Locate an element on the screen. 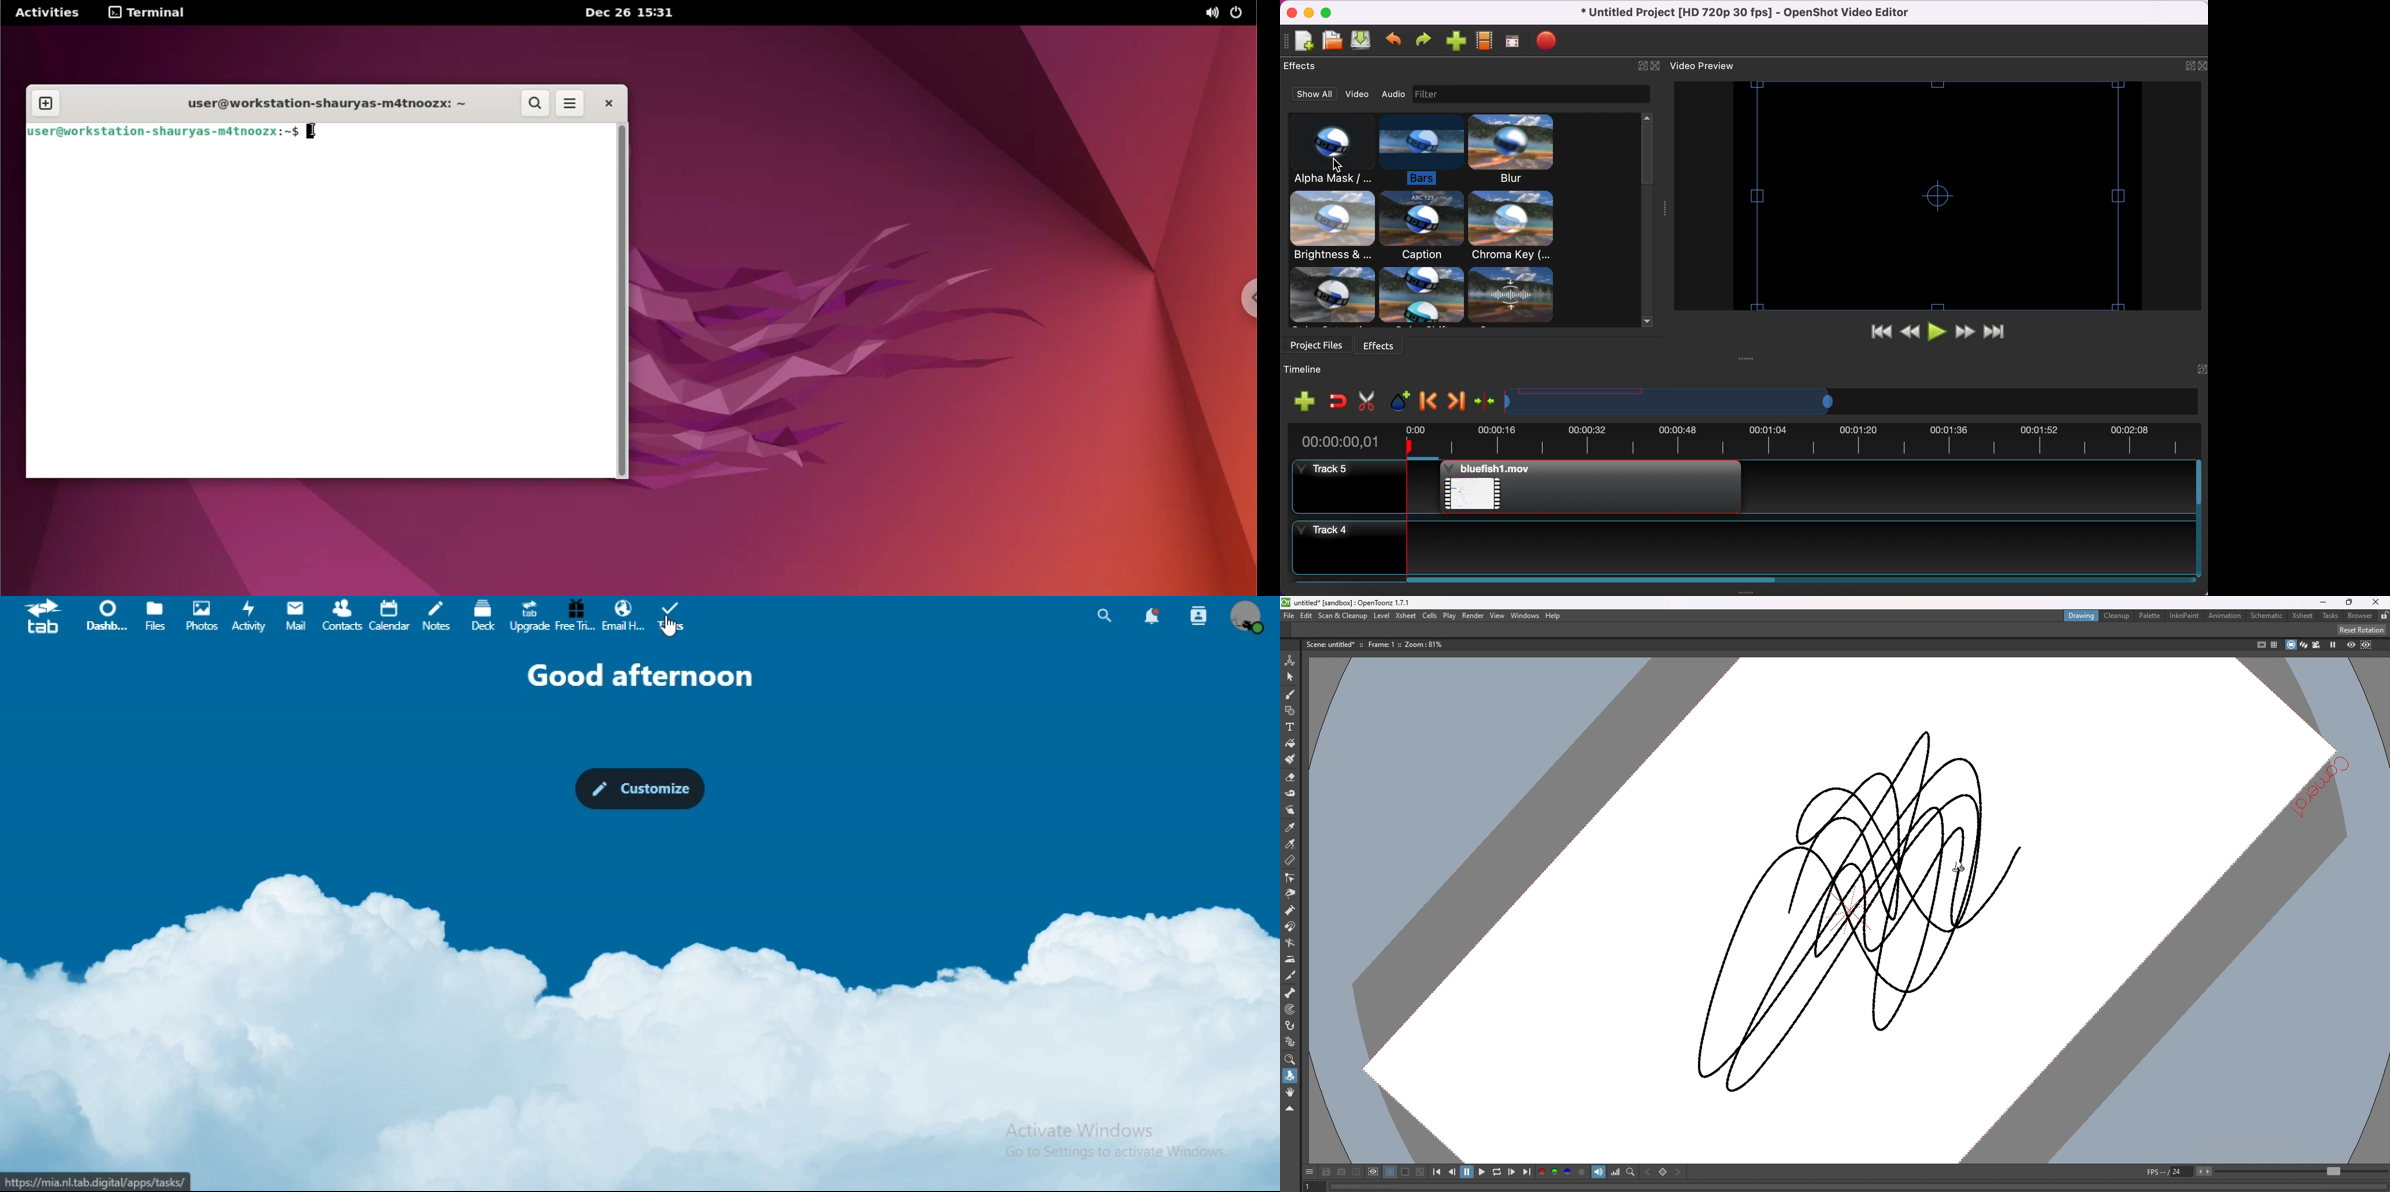 The height and width of the screenshot is (1204, 2408). cleanup is located at coordinates (2118, 615).